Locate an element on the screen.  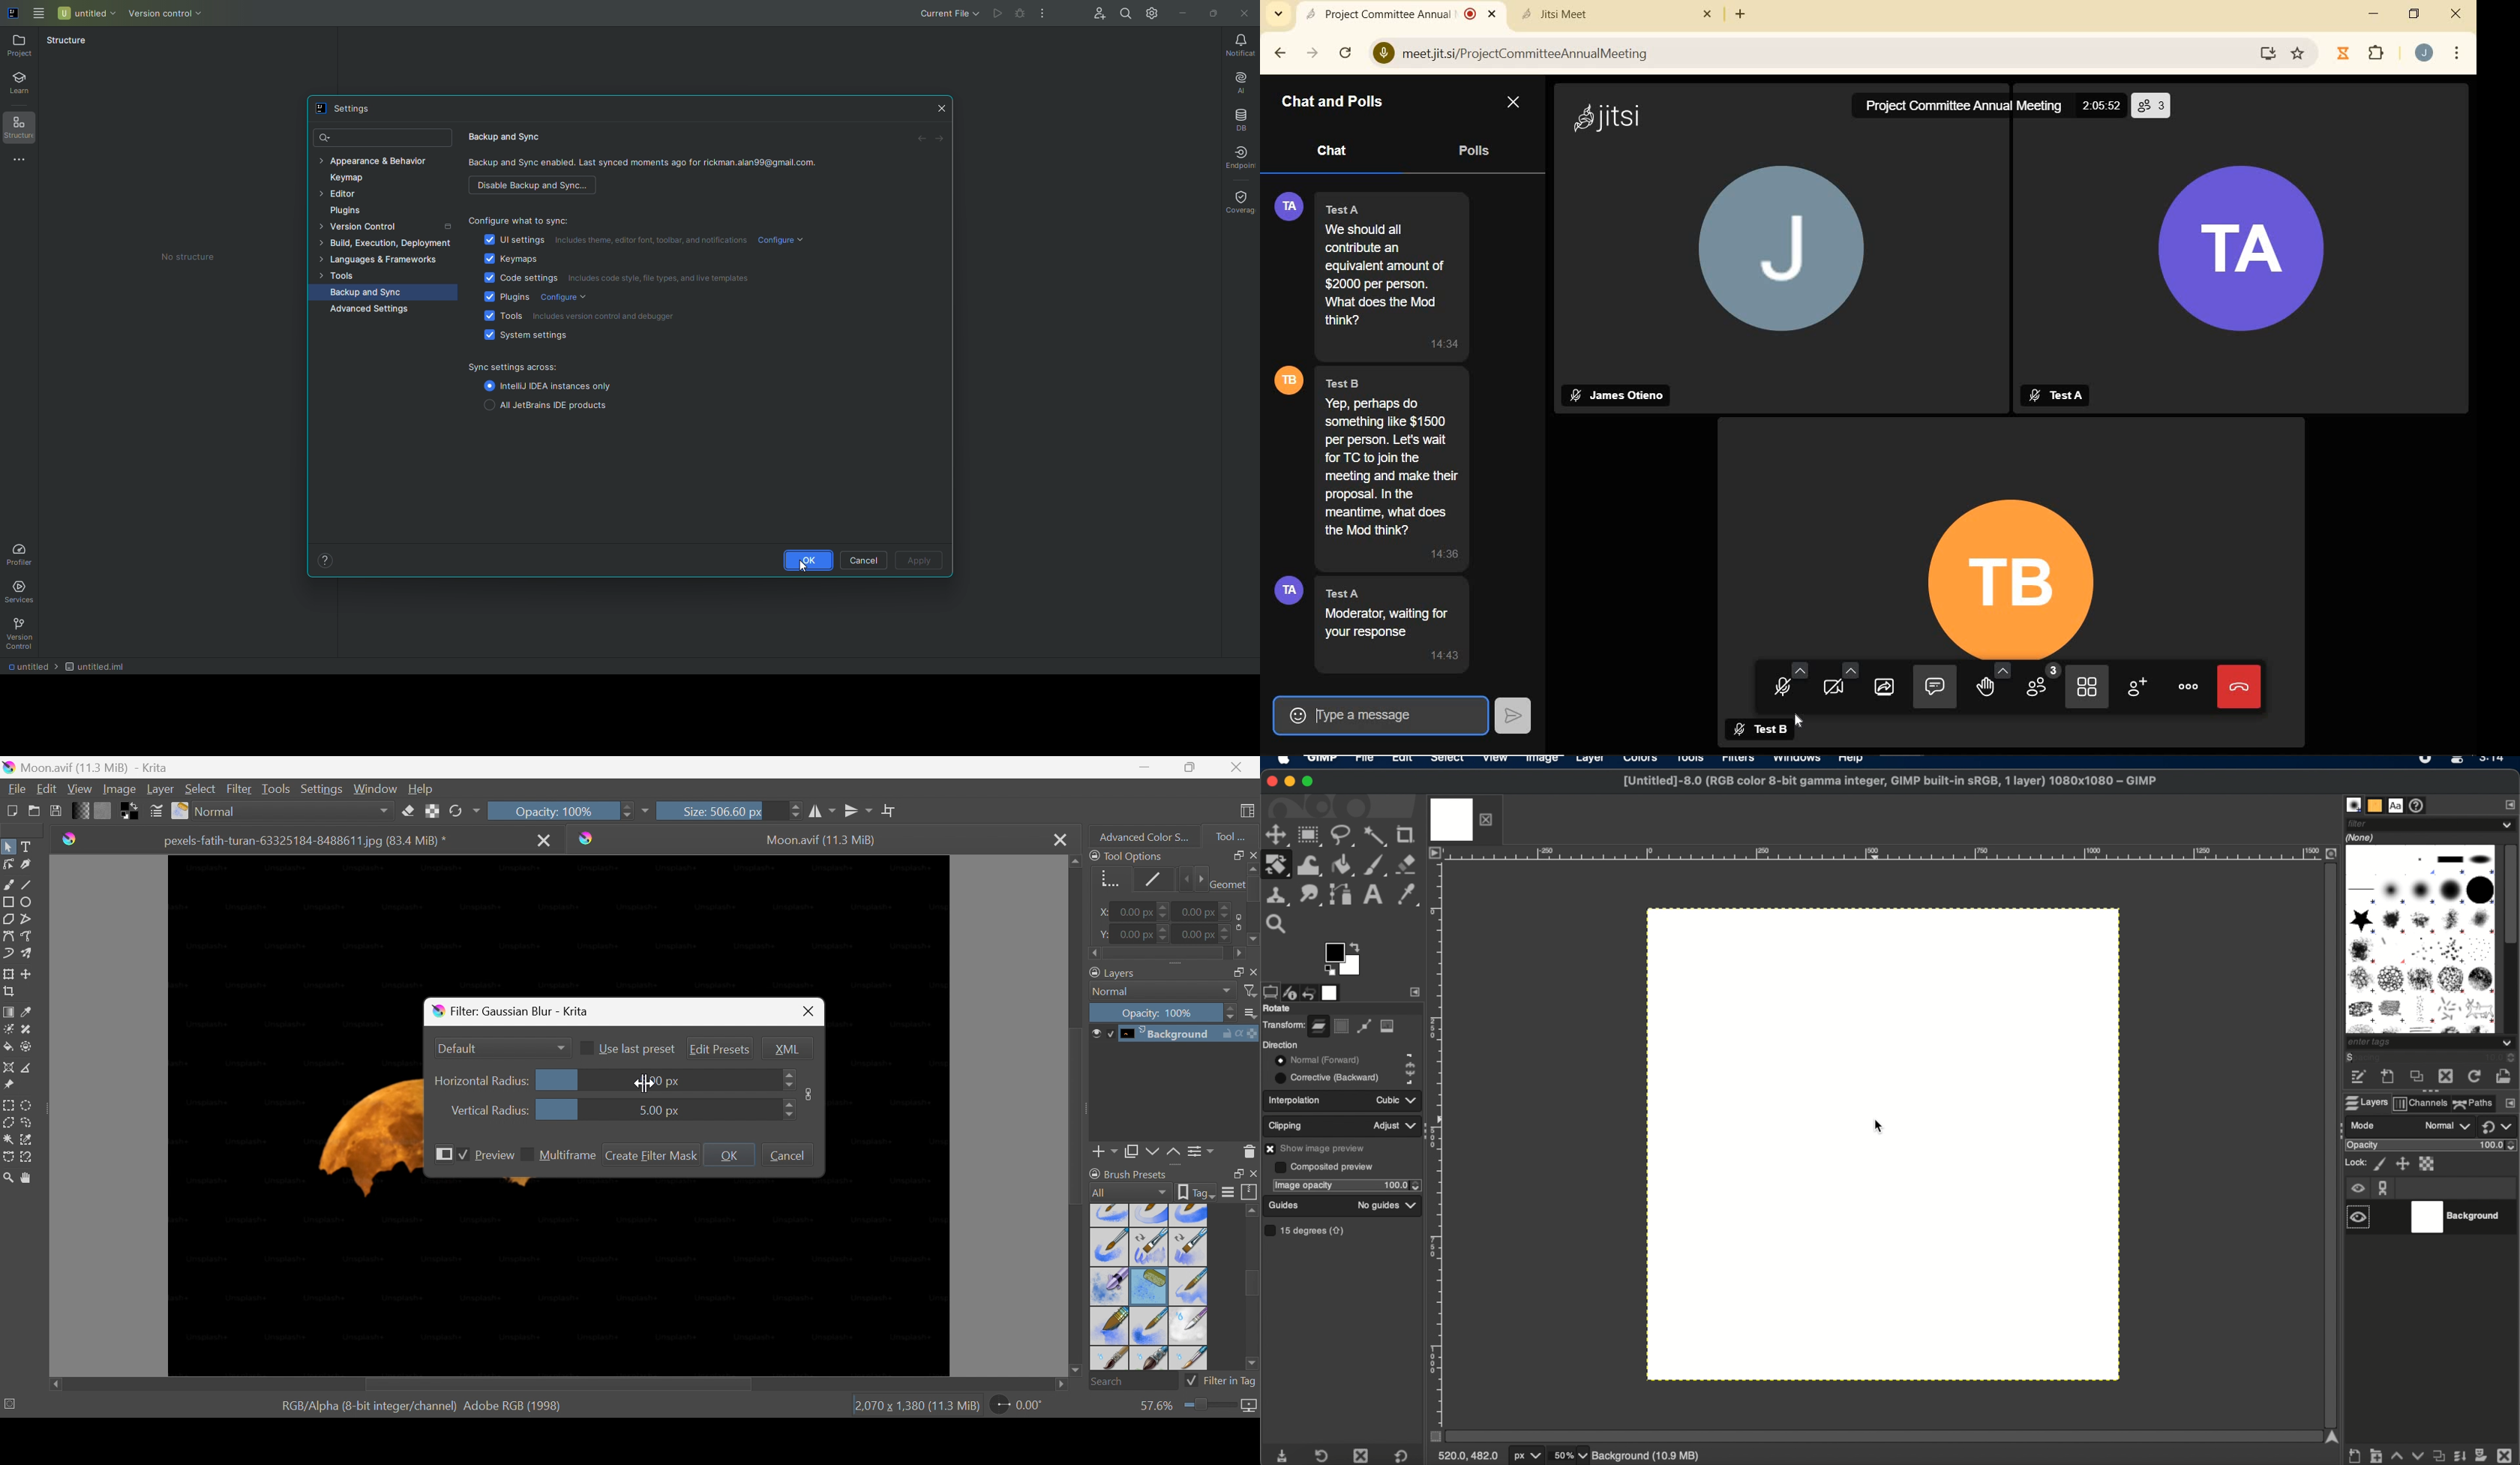
More is located at coordinates (644, 813).